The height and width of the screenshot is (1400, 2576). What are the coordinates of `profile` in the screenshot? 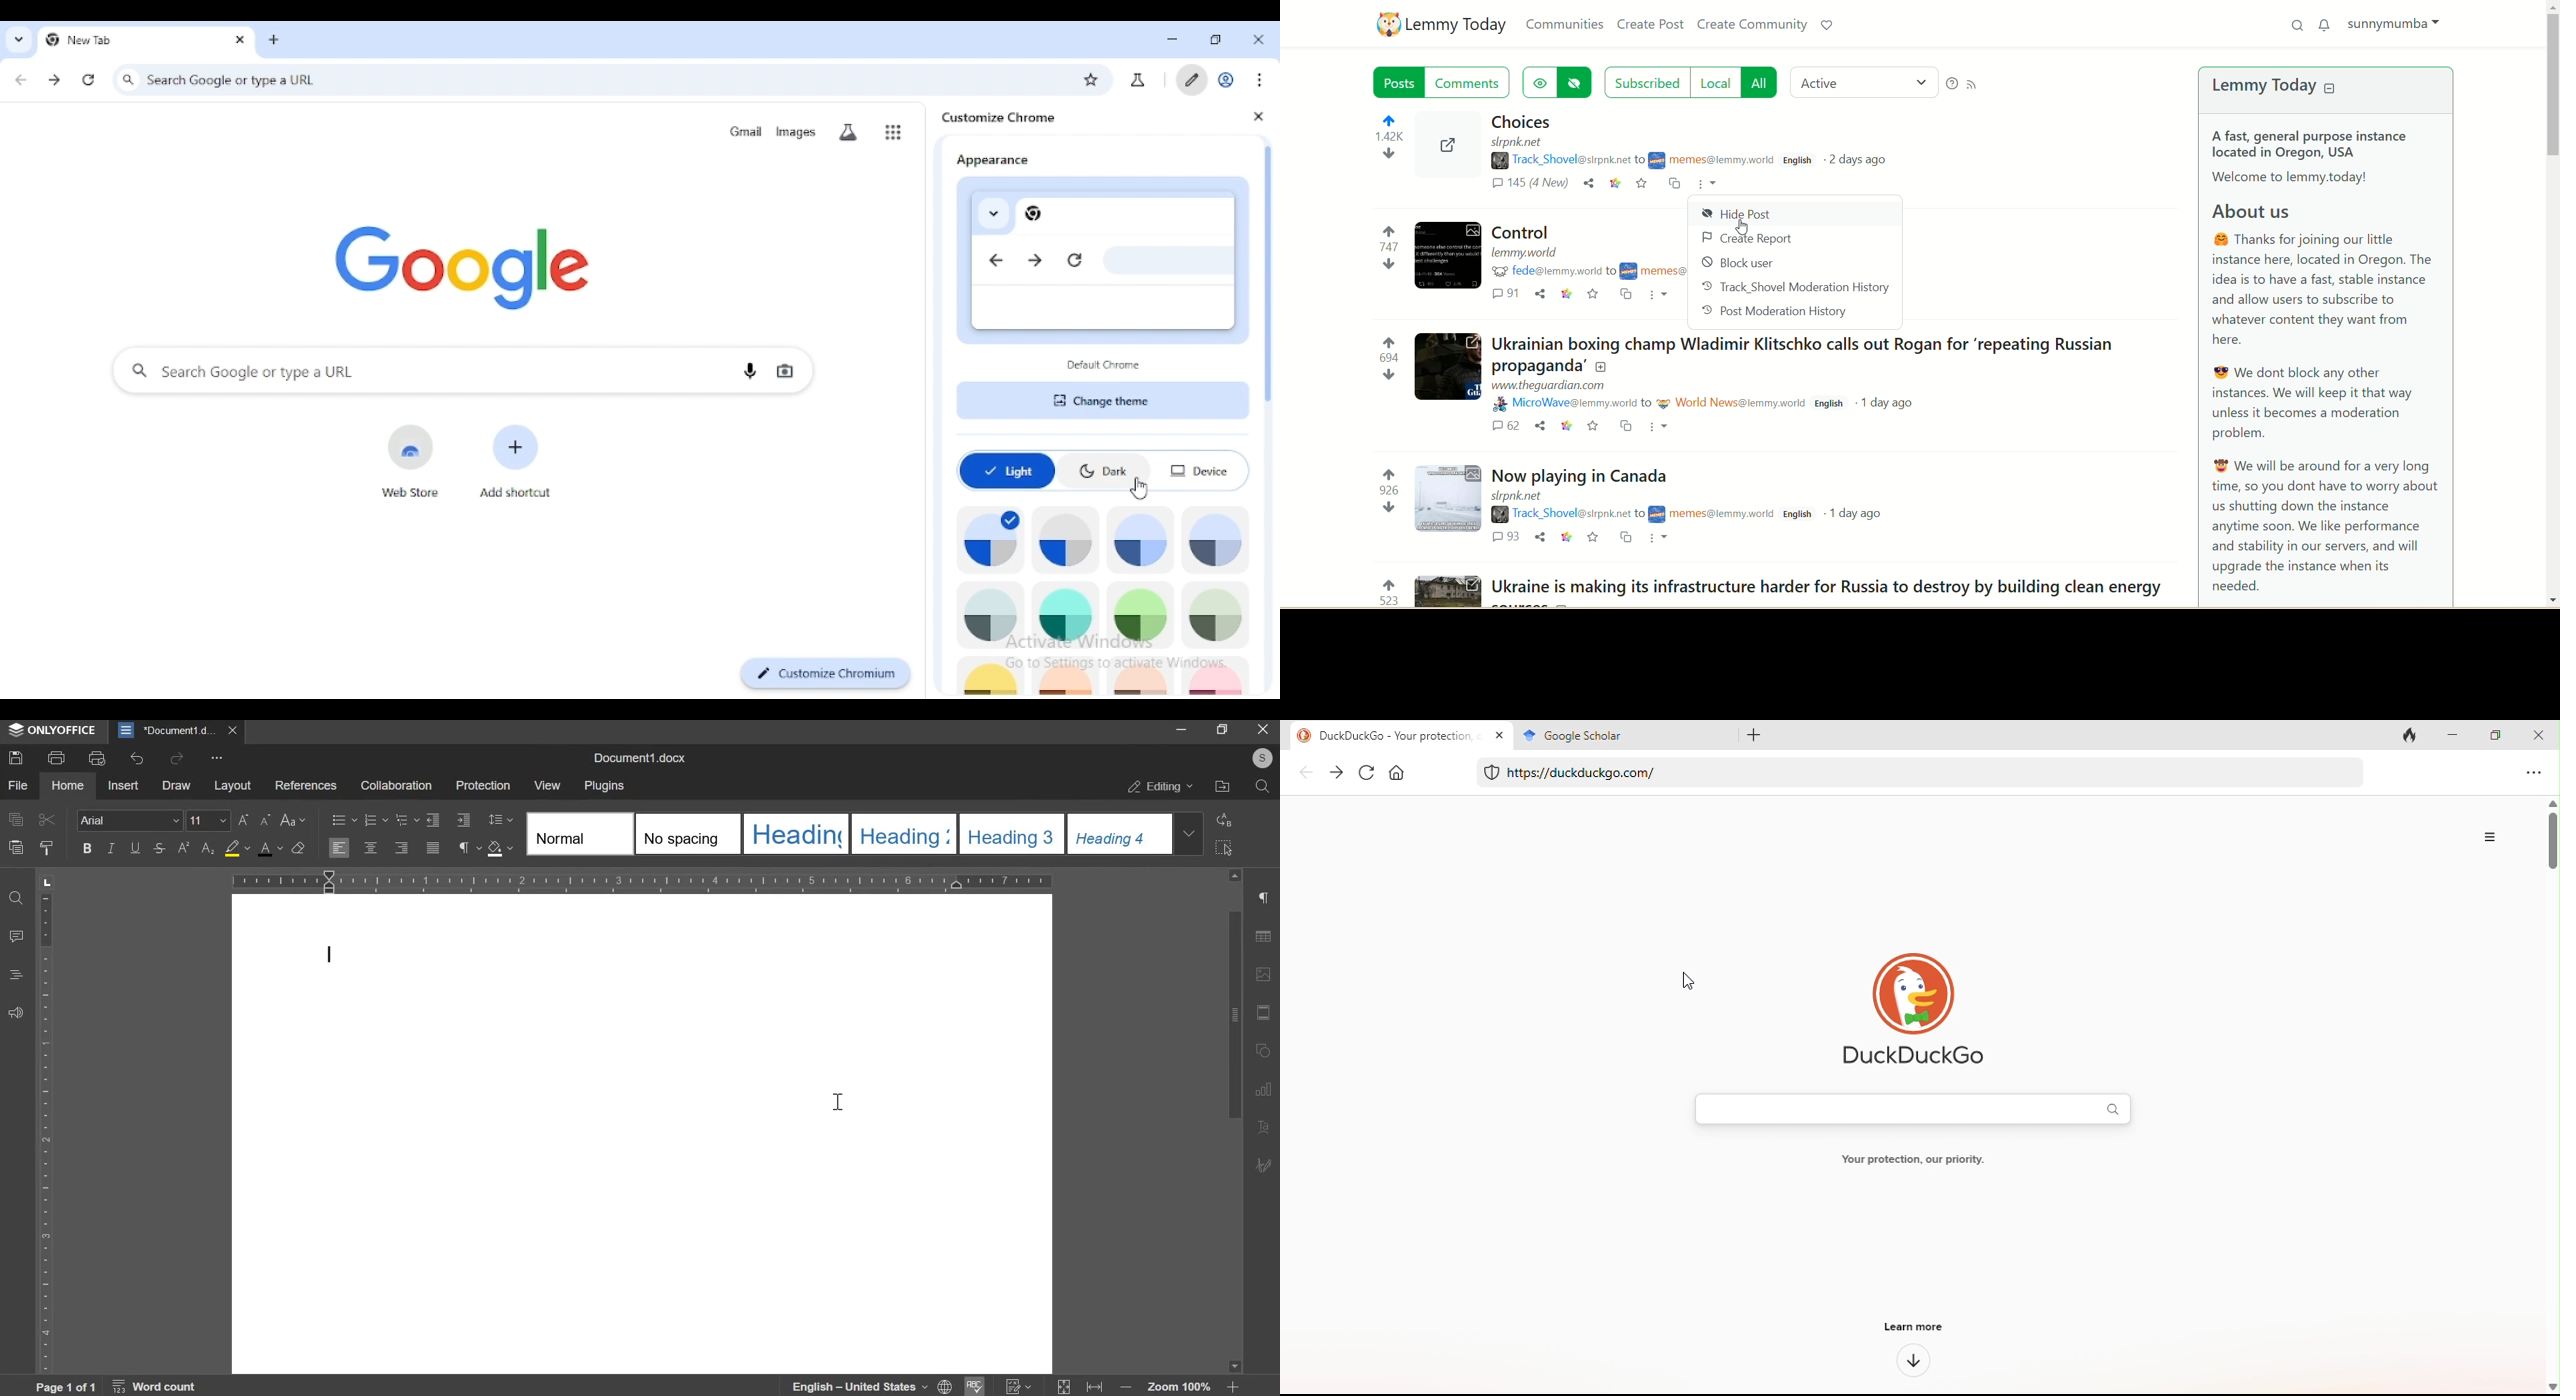 It's located at (1226, 80).